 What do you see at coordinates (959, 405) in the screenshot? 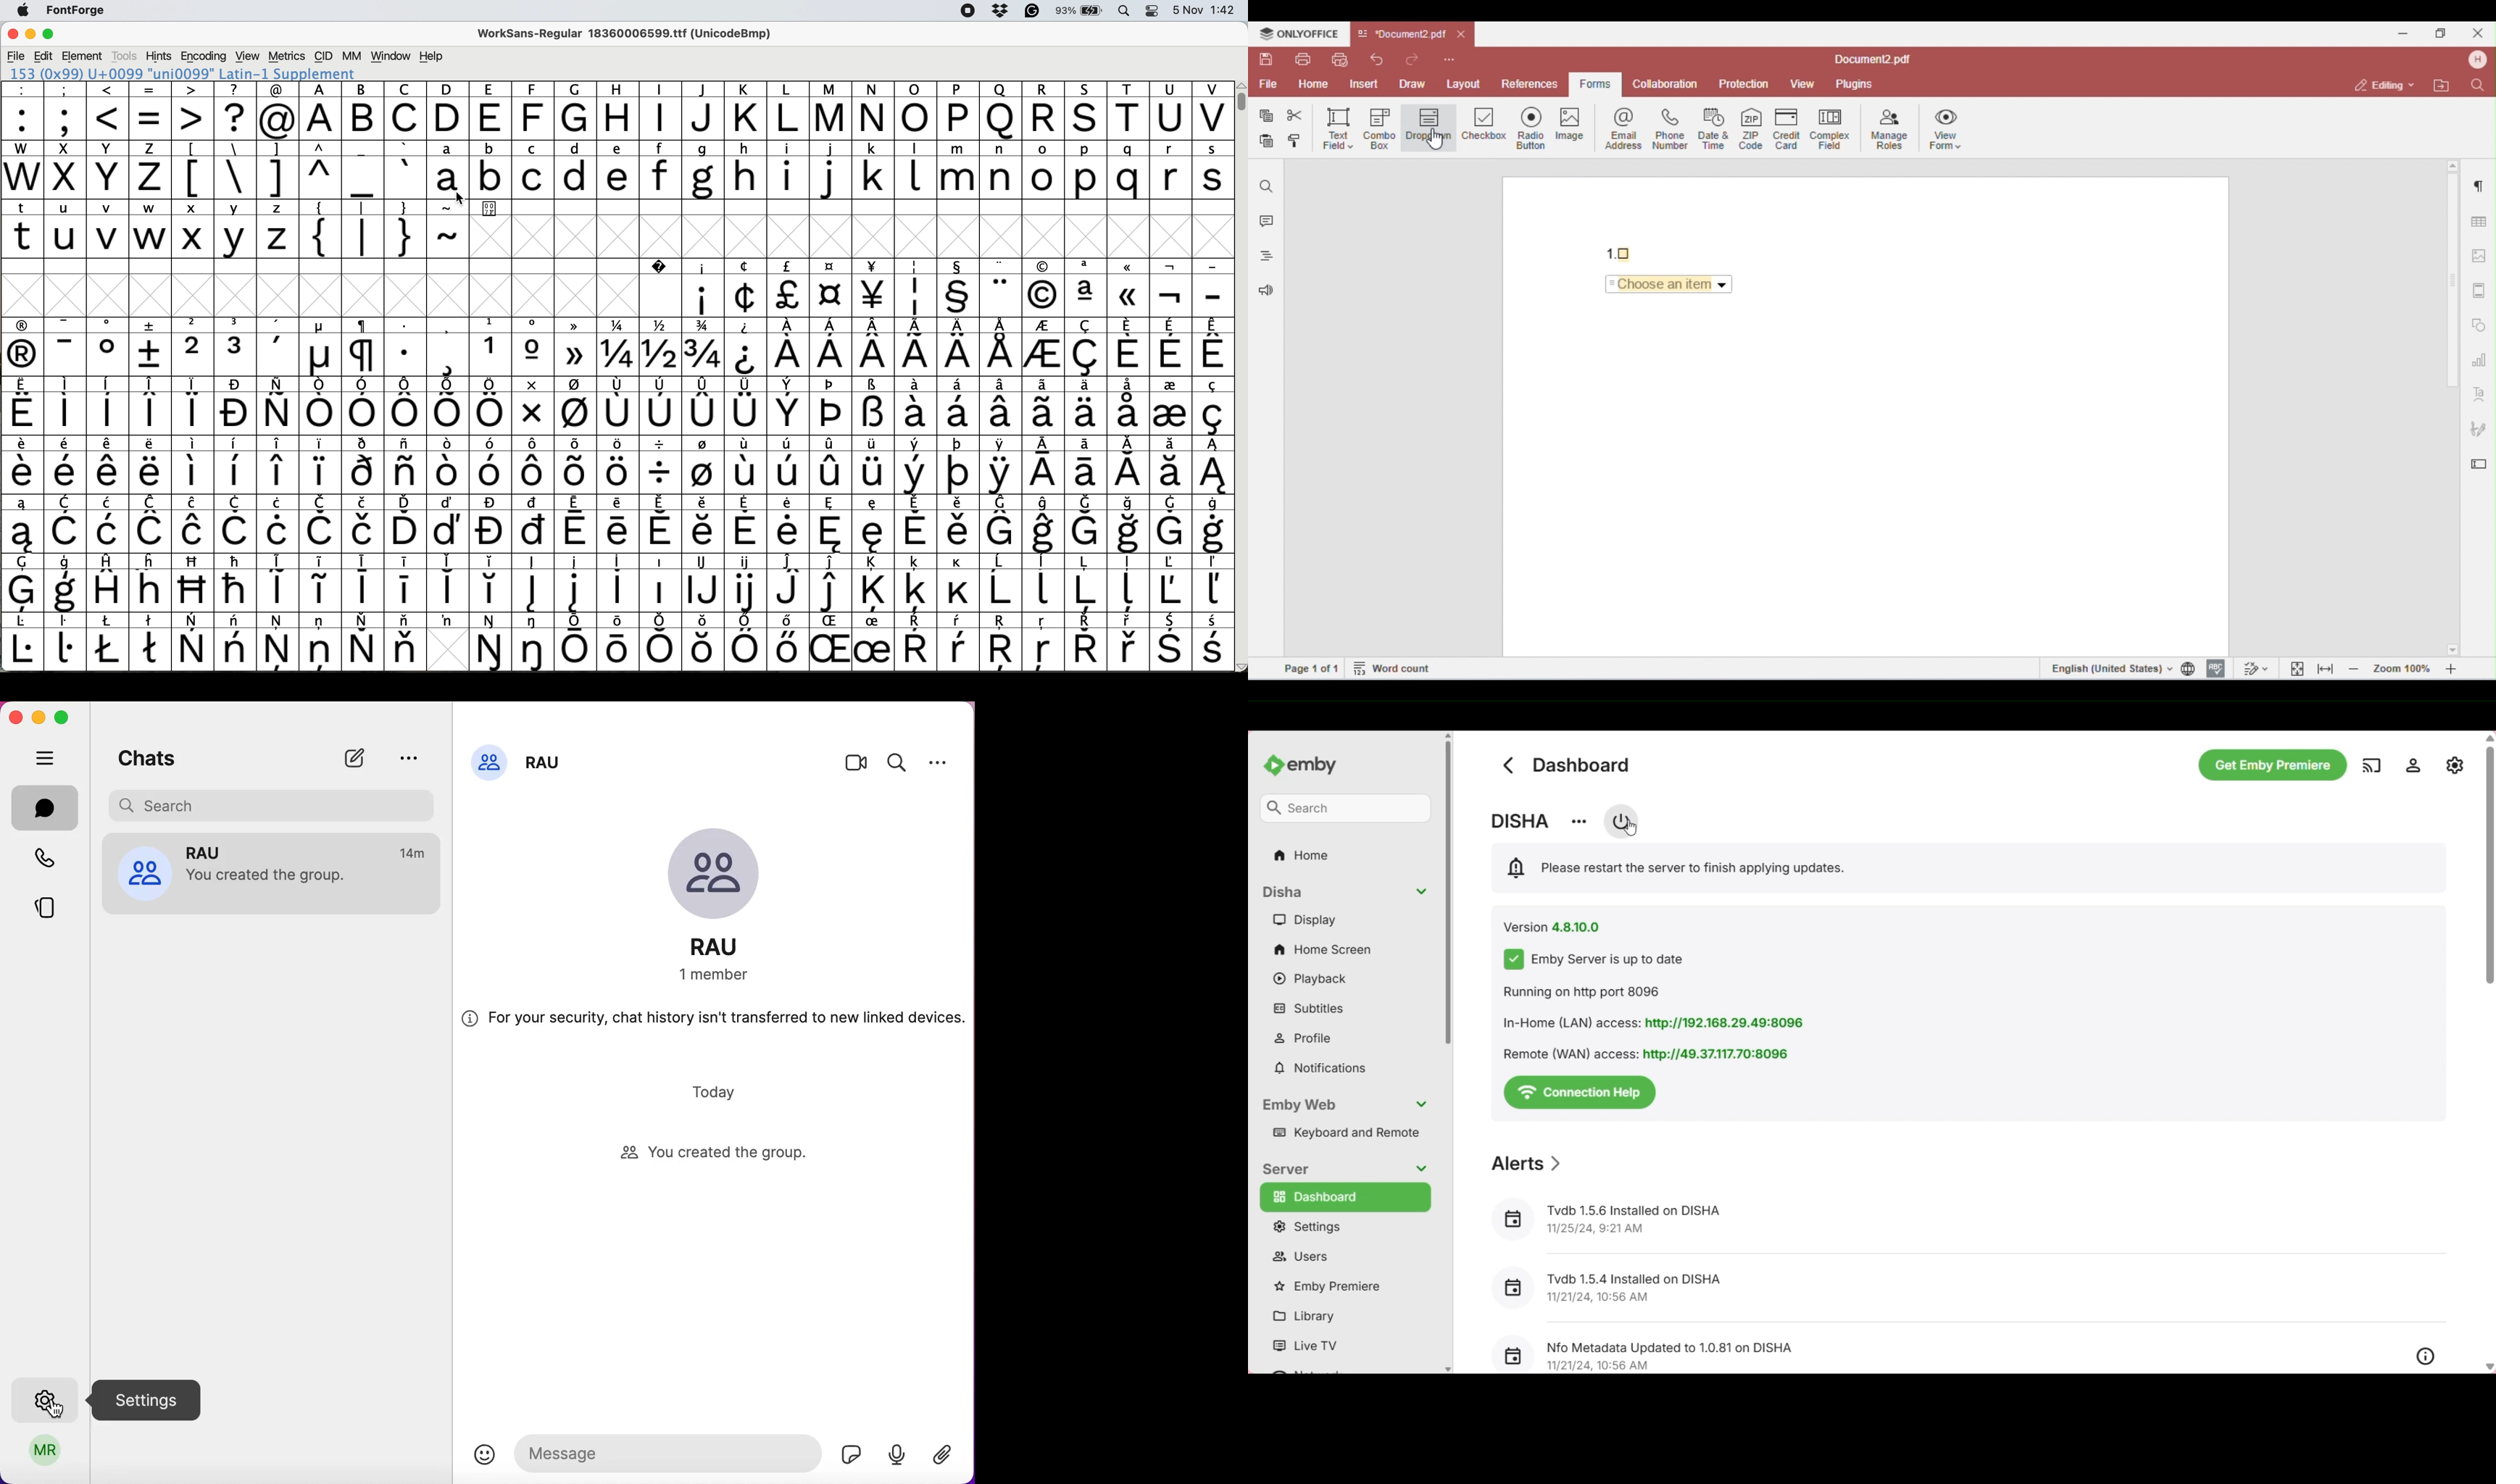
I see `symbol` at bounding box center [959, 405].